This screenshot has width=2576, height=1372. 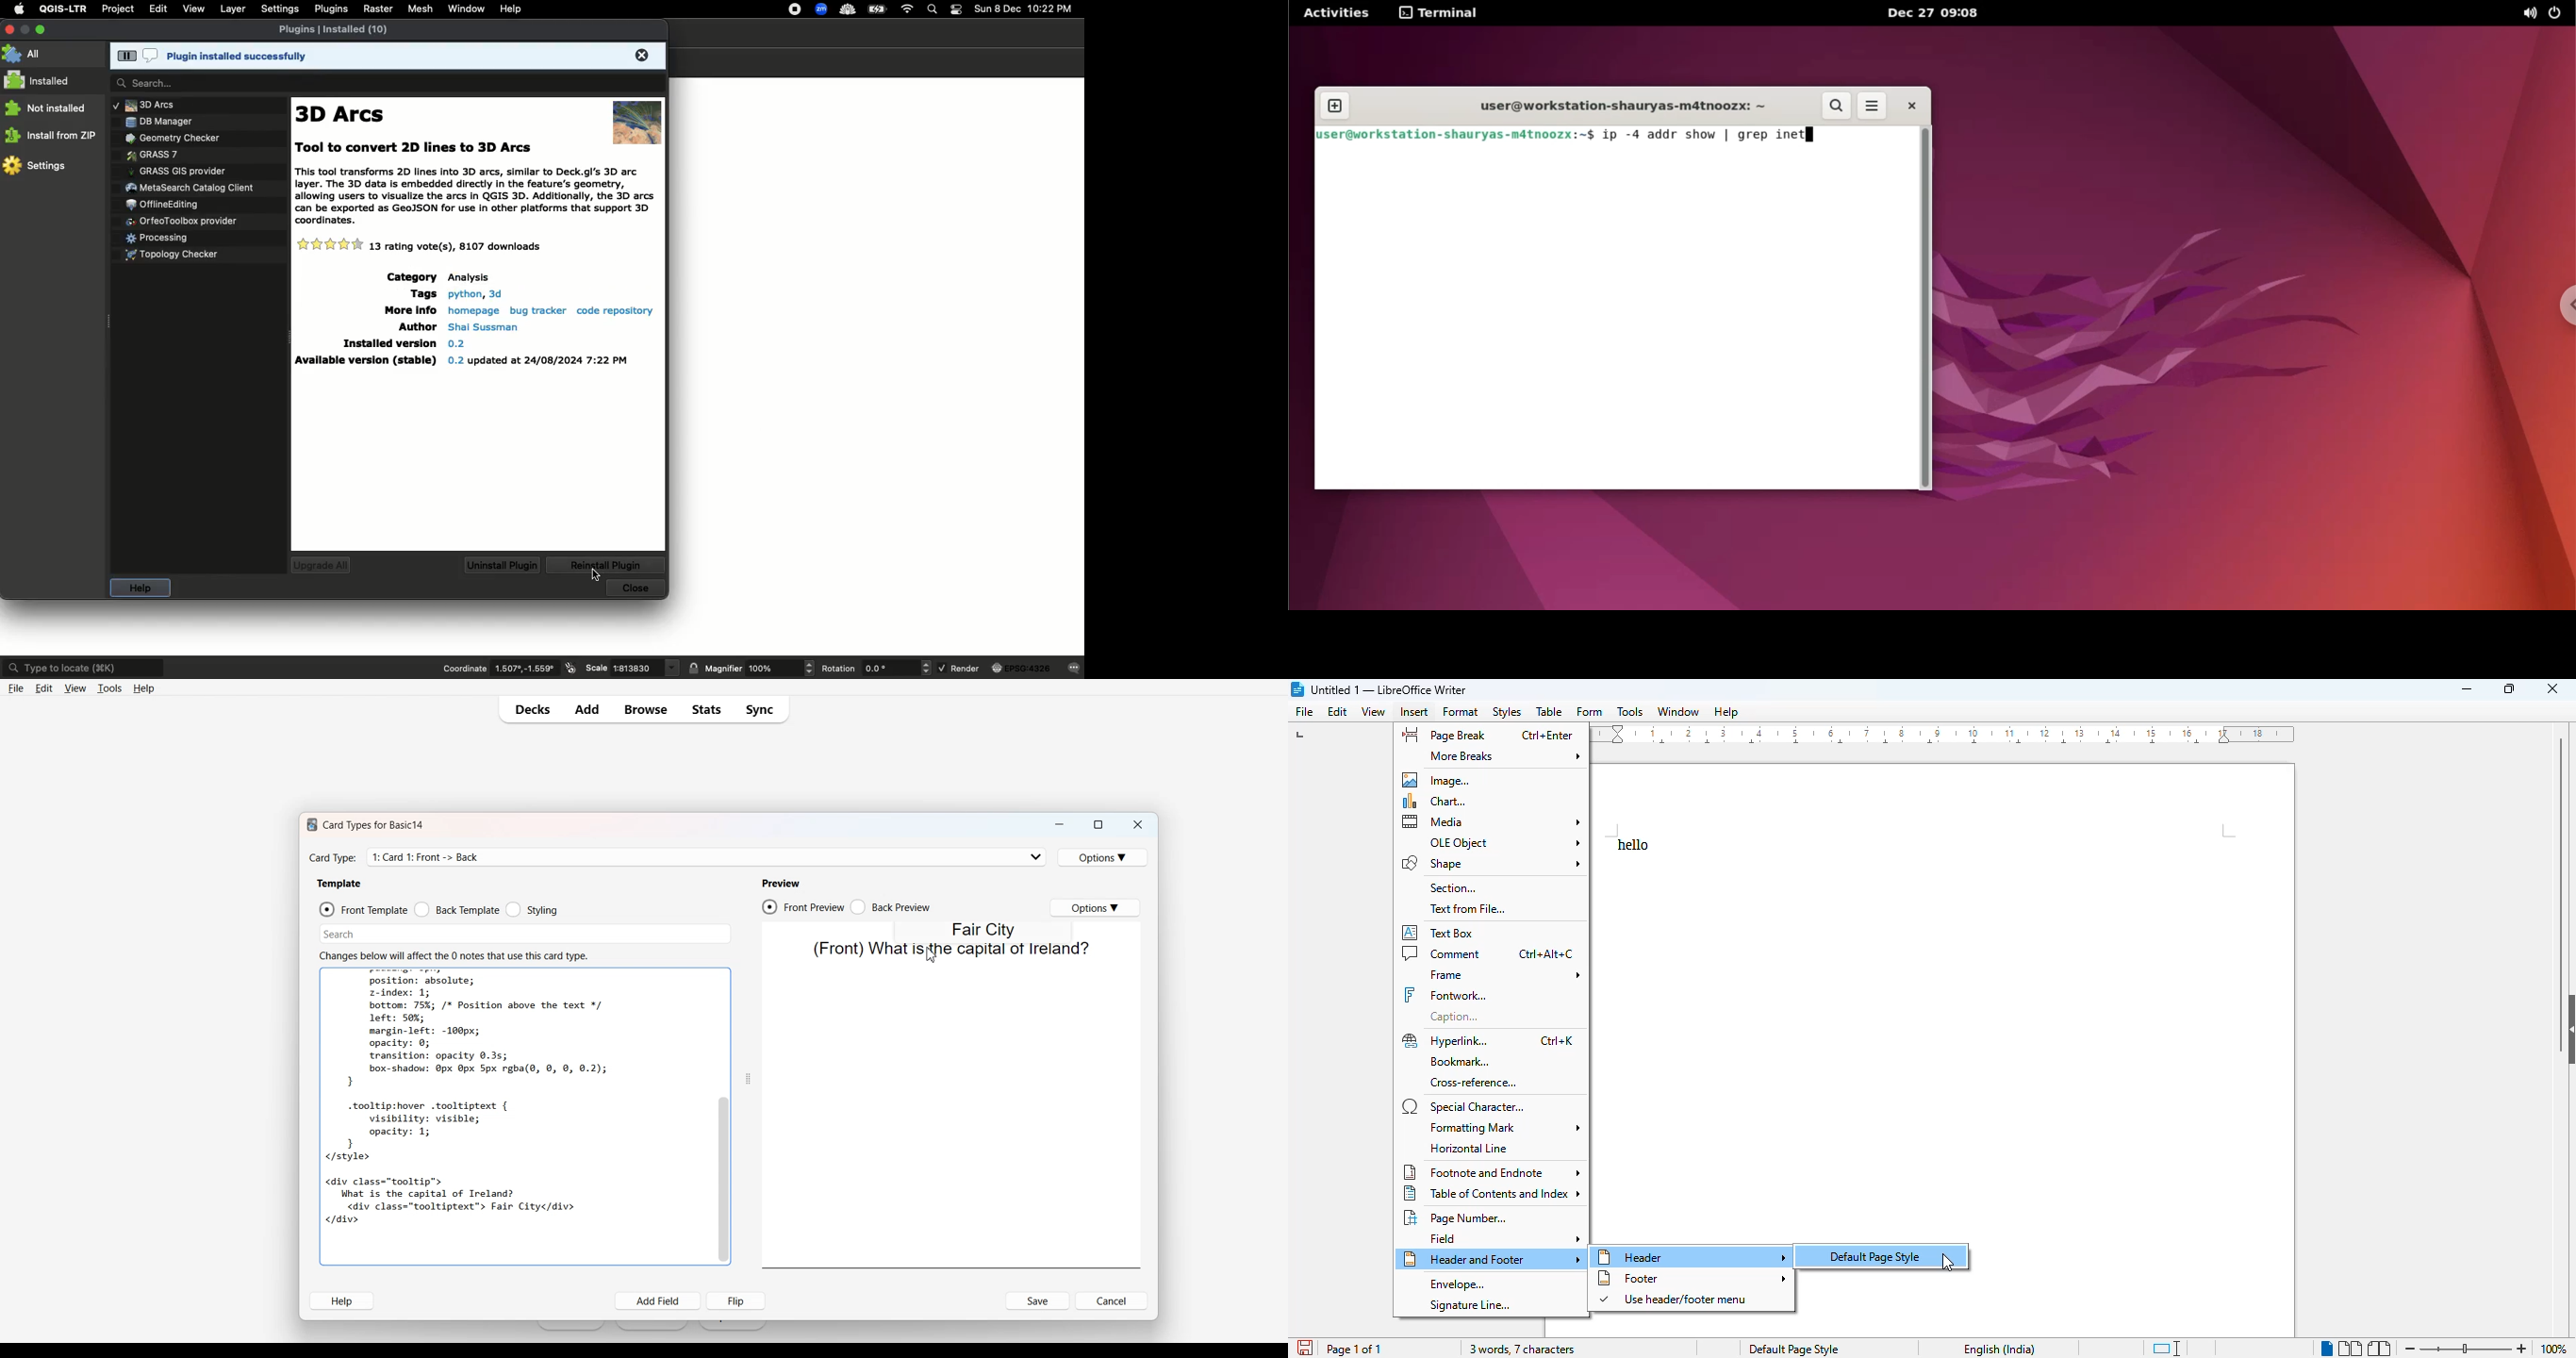 I want to click on Back Preview, so click(x=891, y=906).